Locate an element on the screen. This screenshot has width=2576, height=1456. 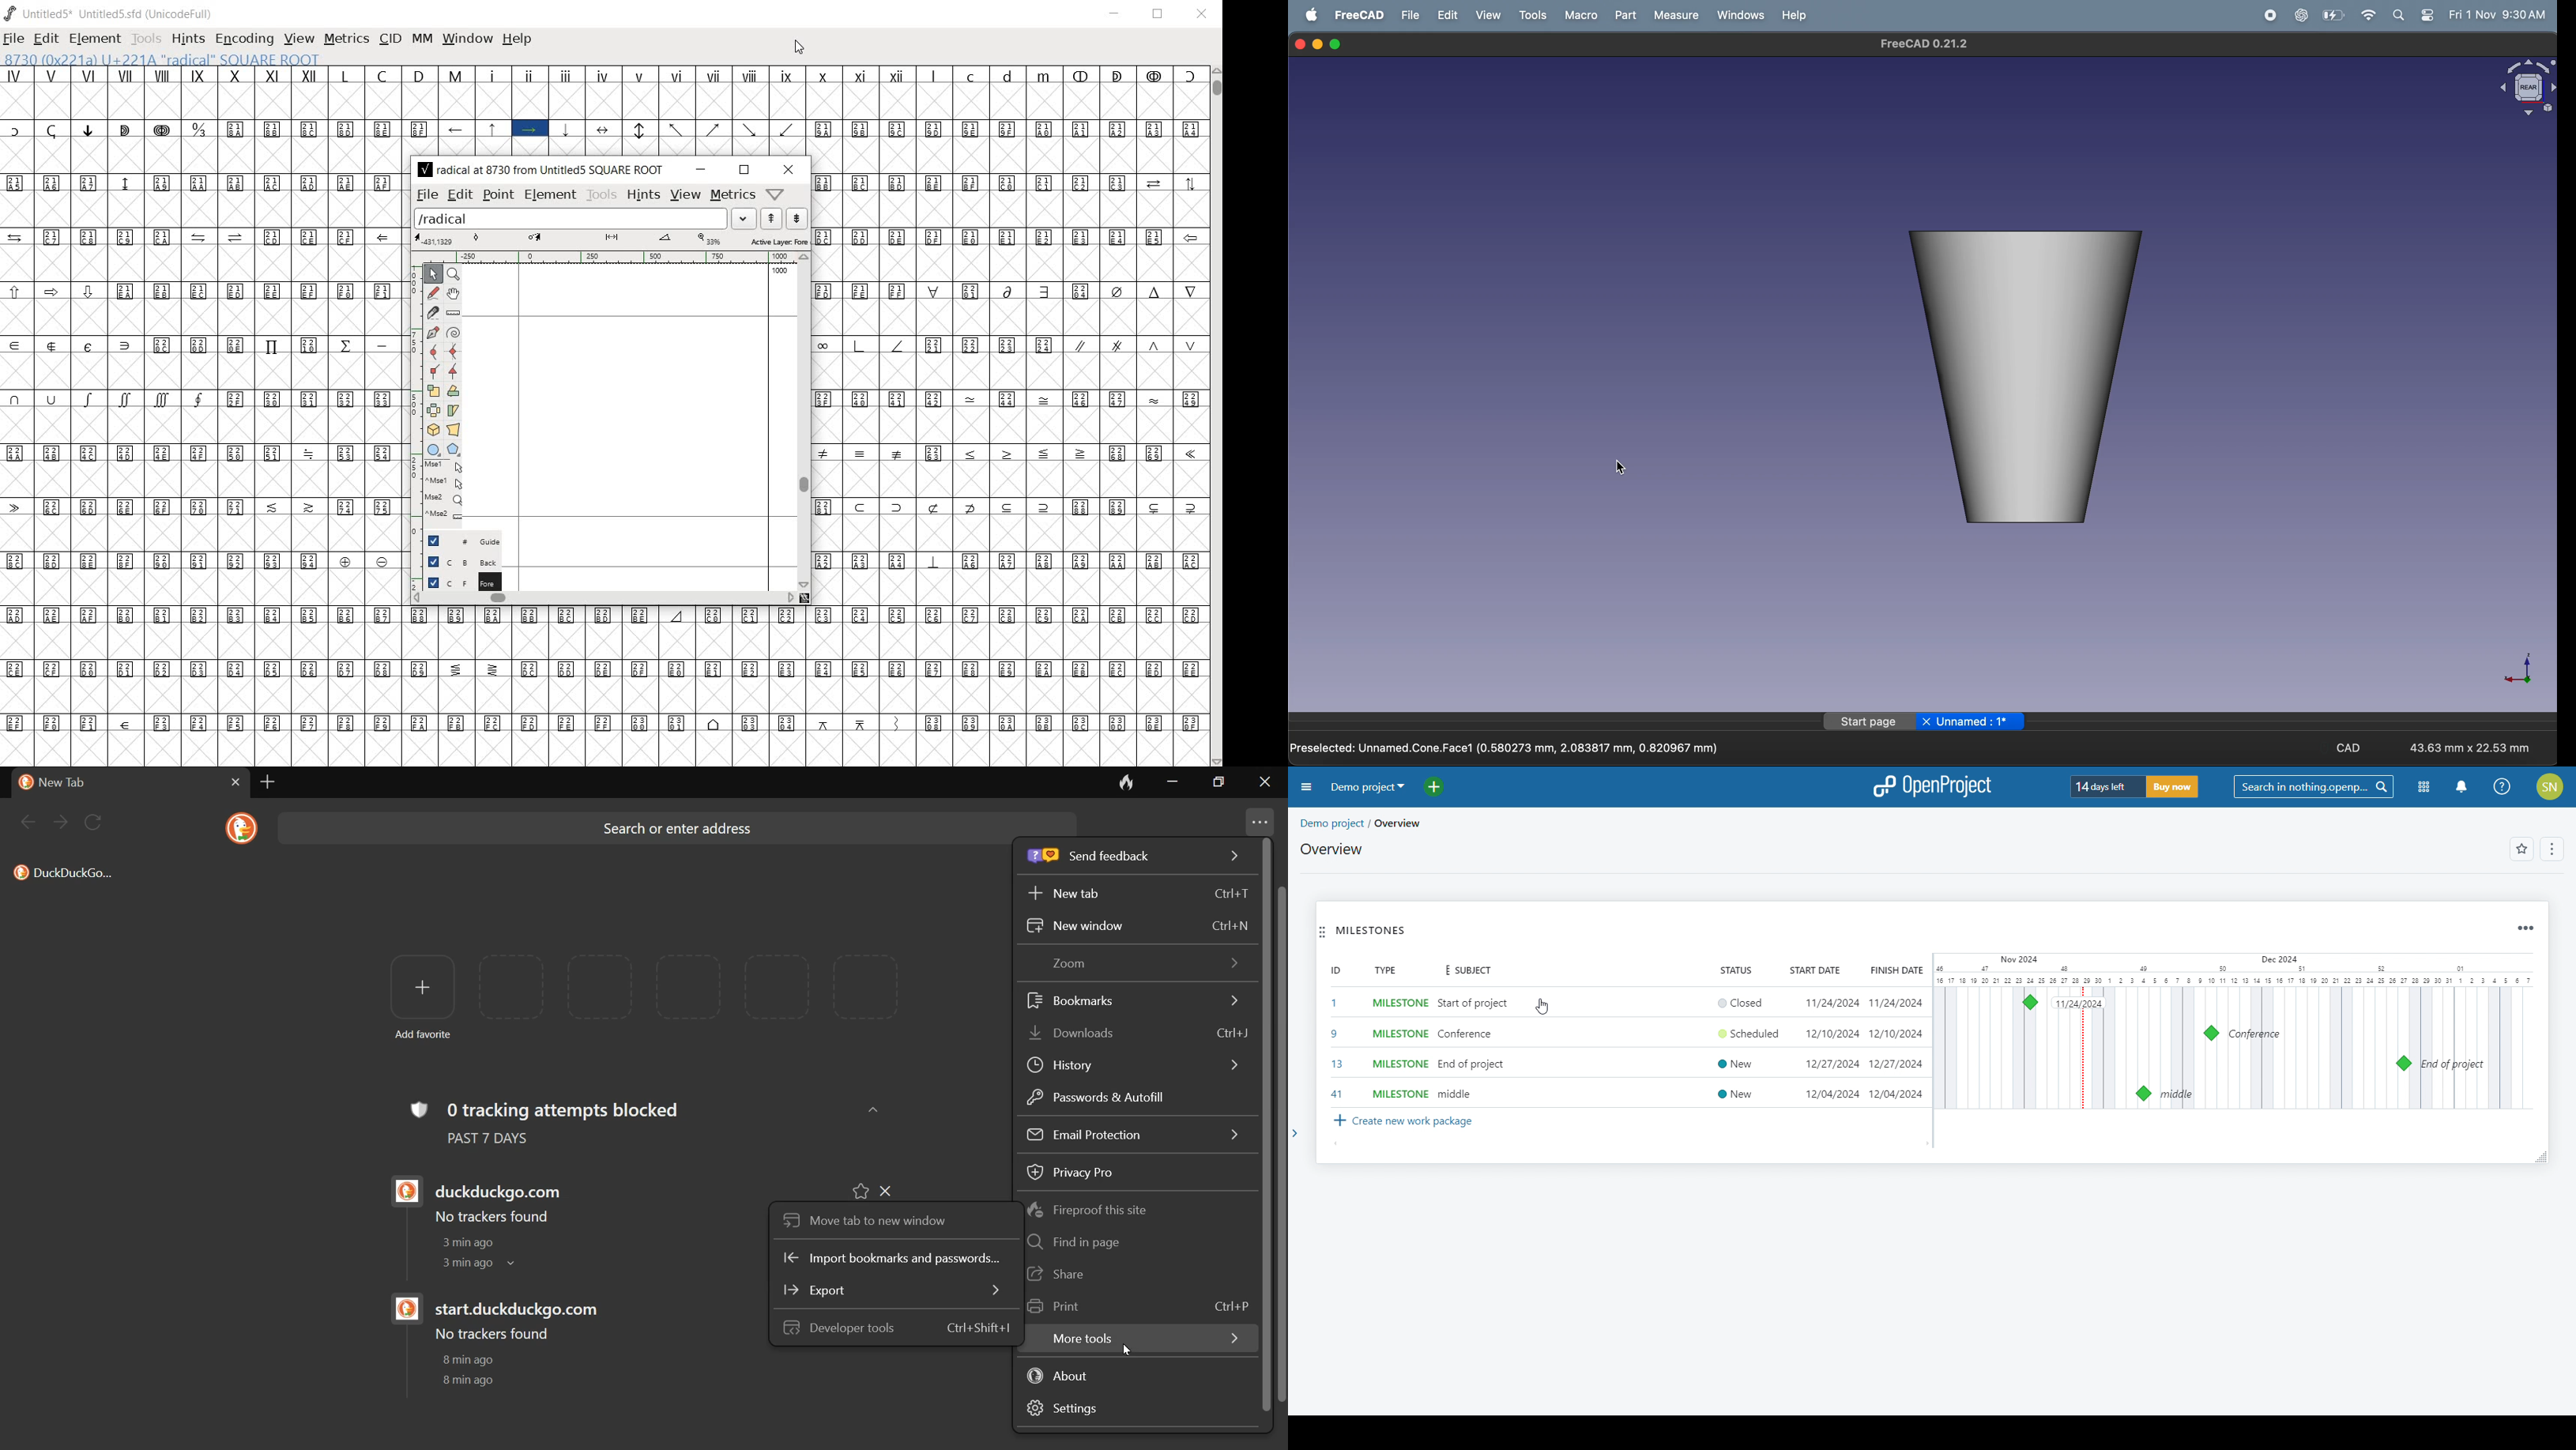
type is located at coordinates (1383, 970).